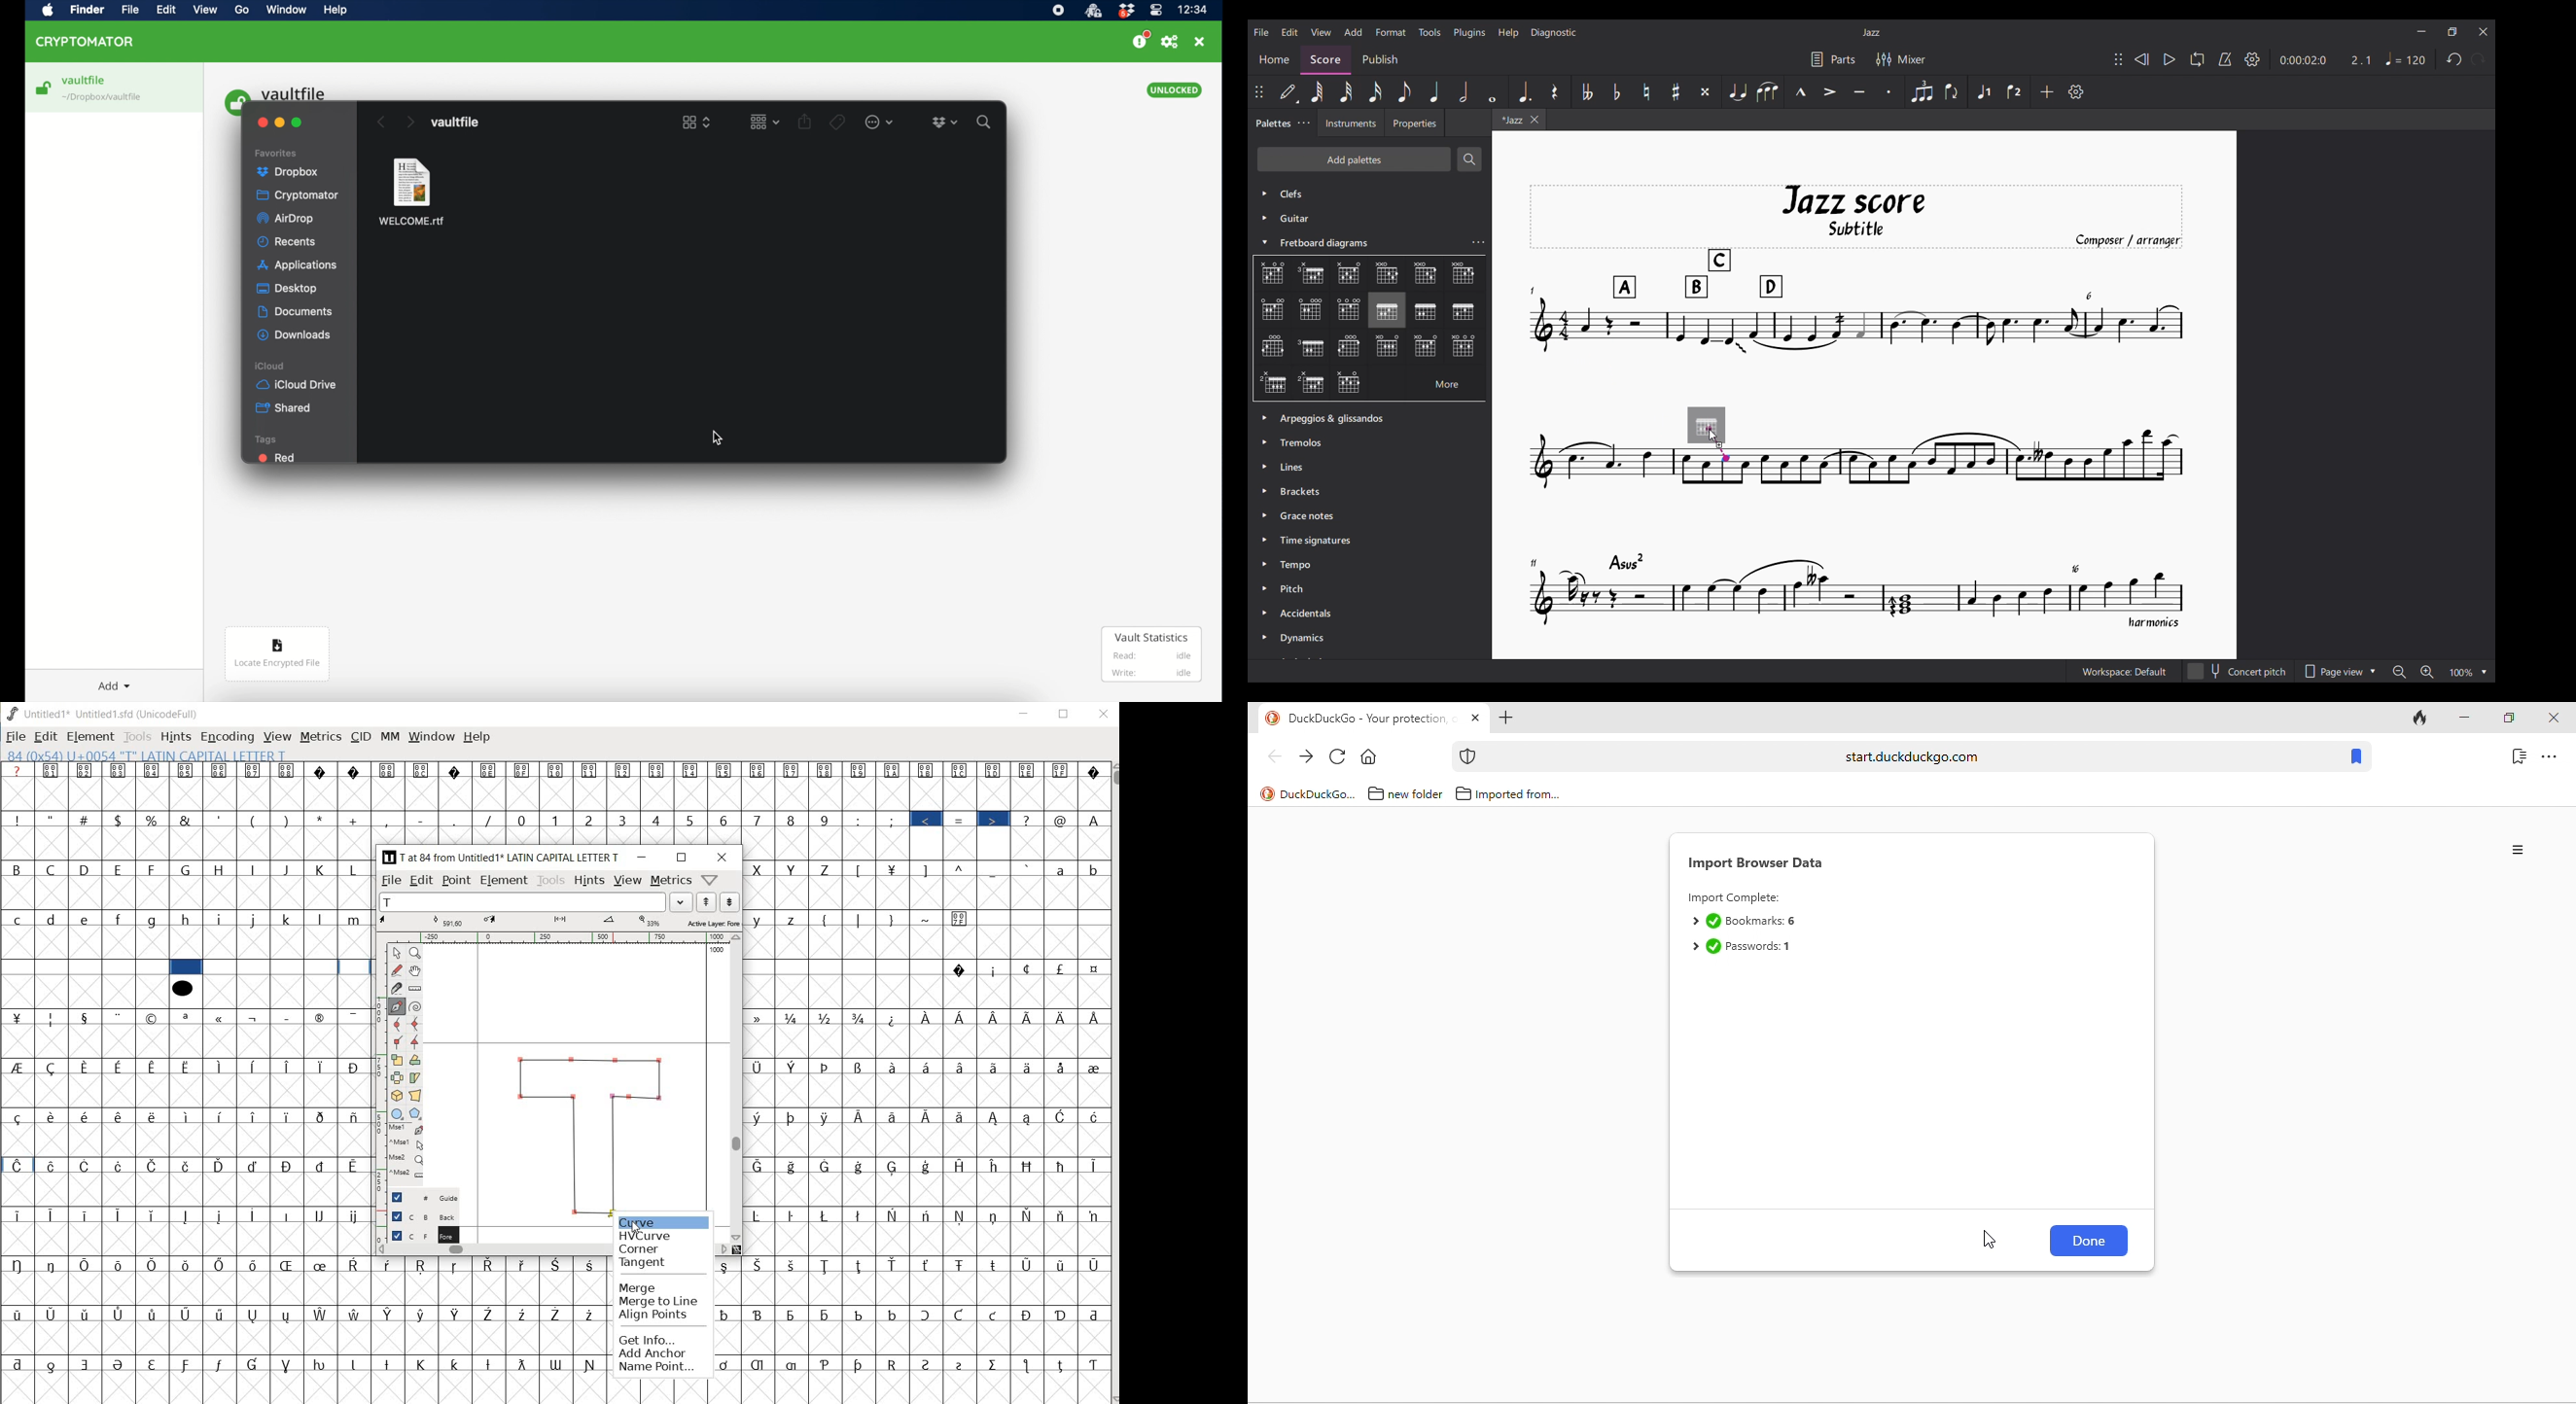 This screenshot has width=2576, height=1428. Describe the element at coordinates (288, 1314) in the screenshot. I see `` at that location.